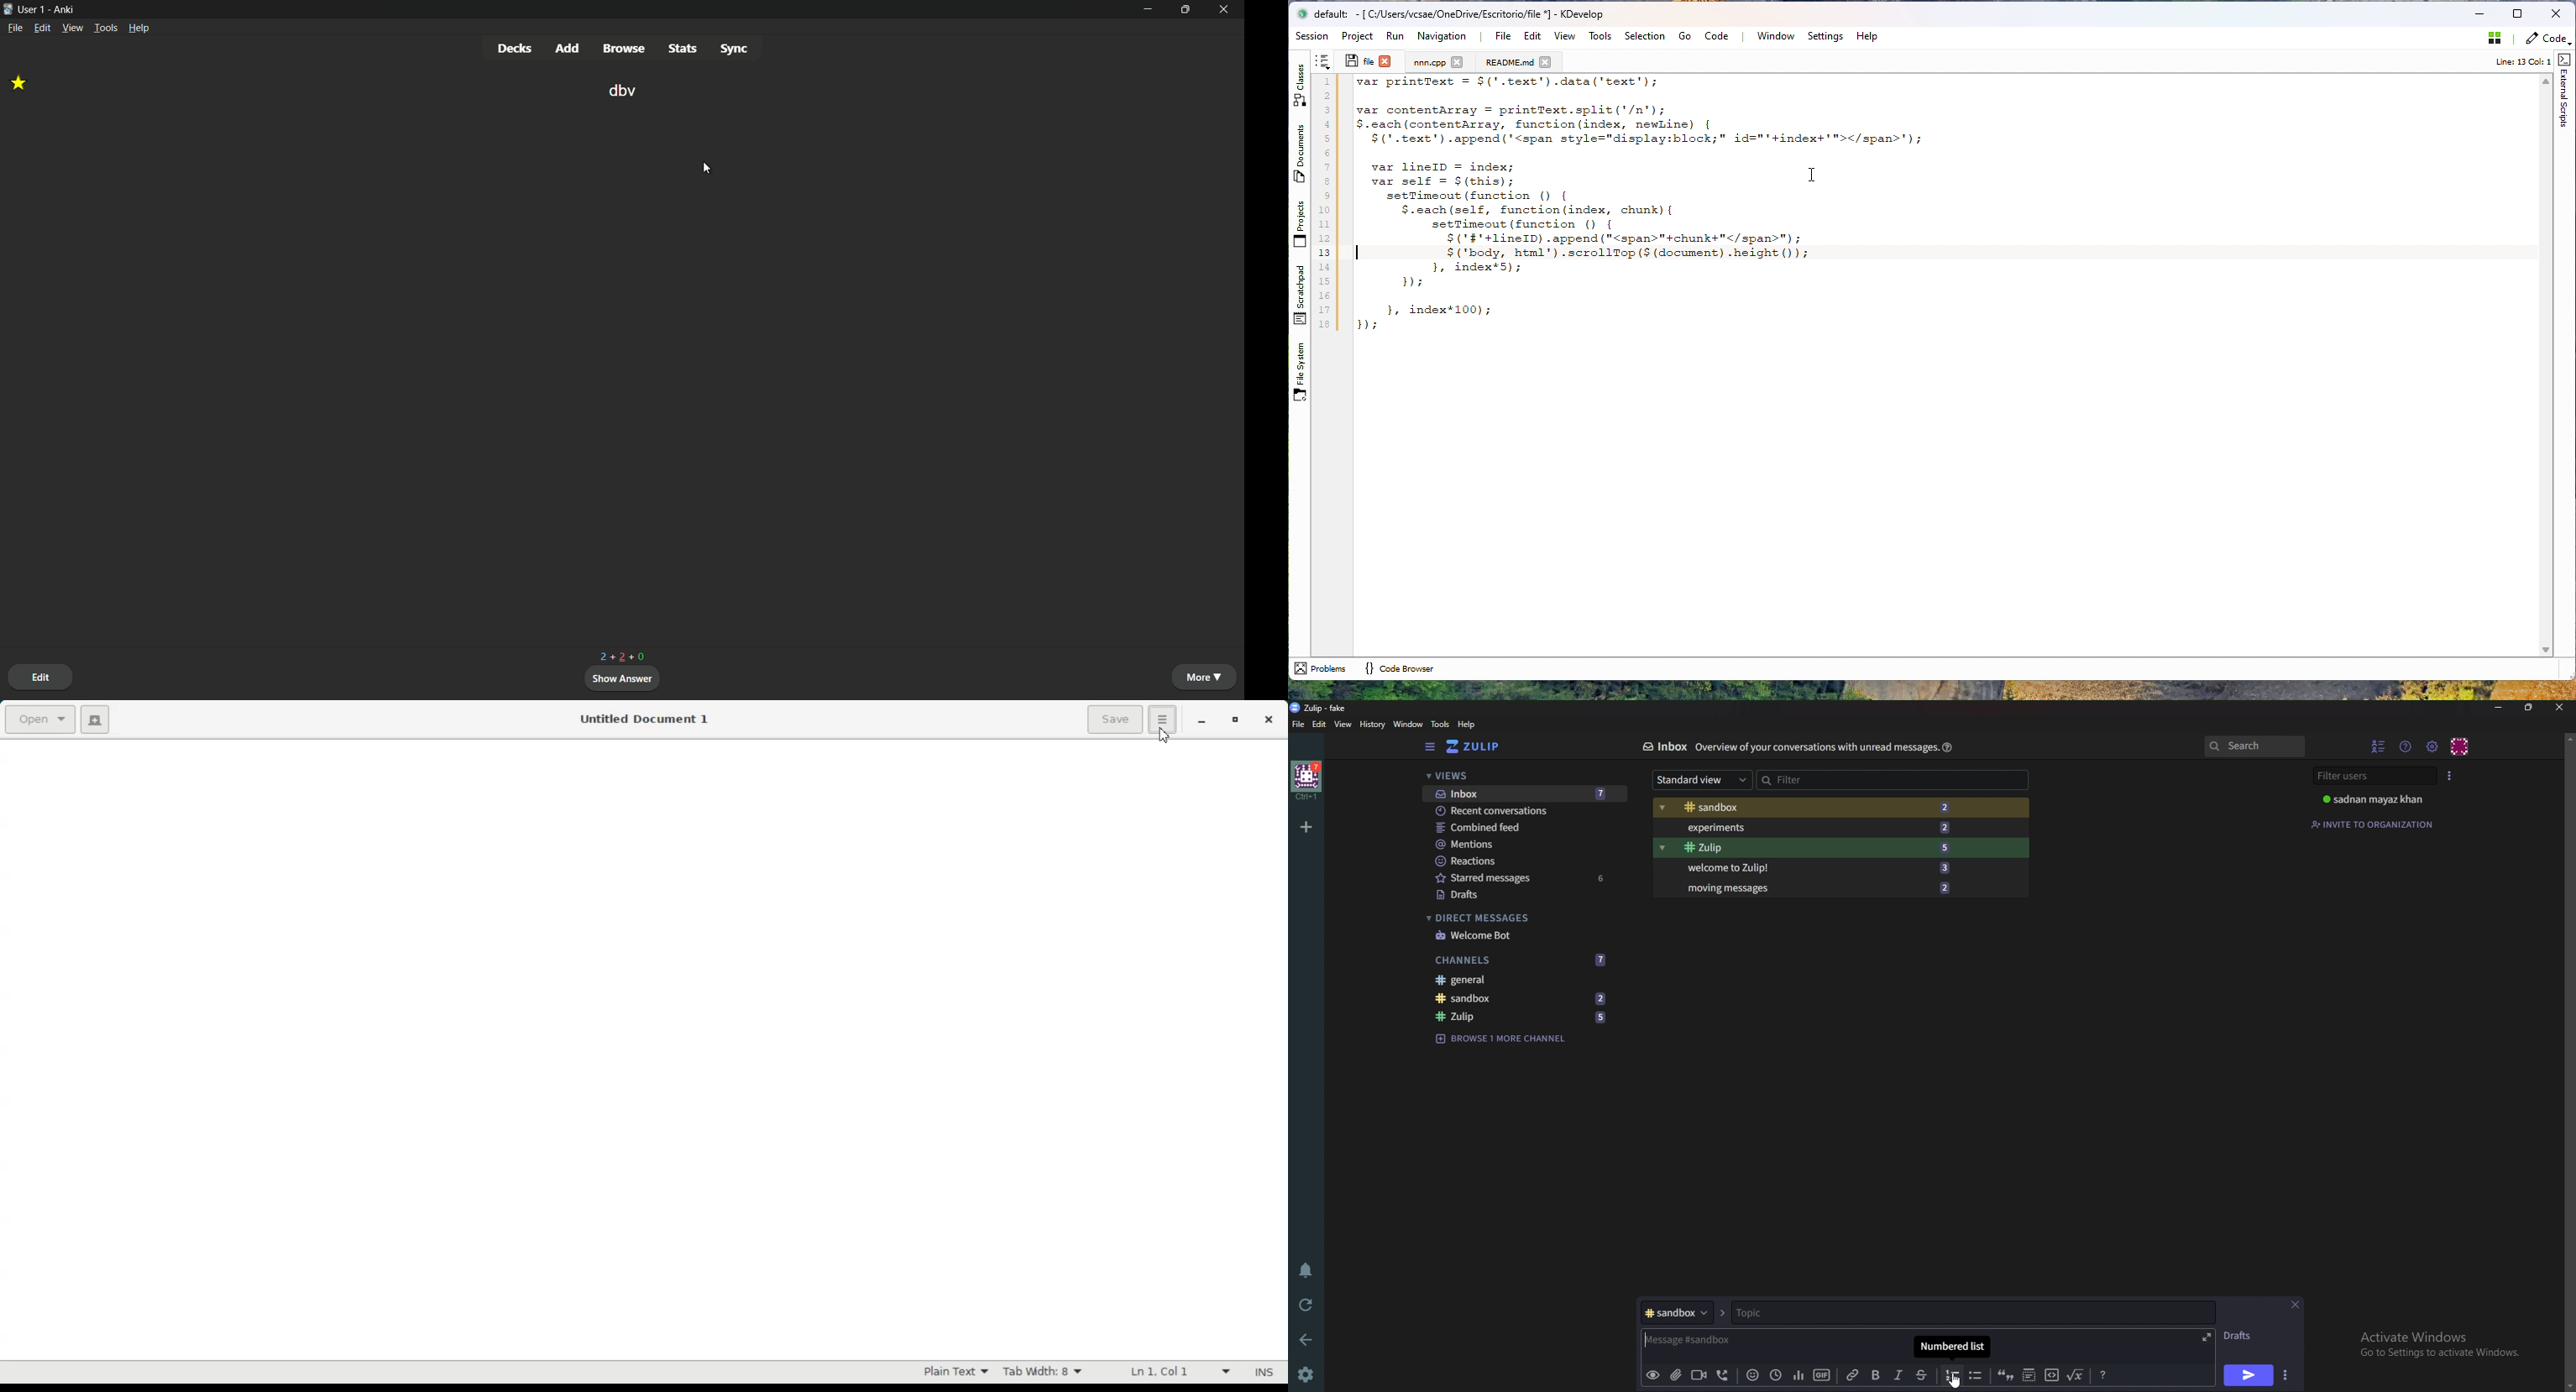 This screenshot has height=1400, width=2576. Describe the element at coordinates (2375, 823) in the screenshot. I see `Invite to organization` at that location.